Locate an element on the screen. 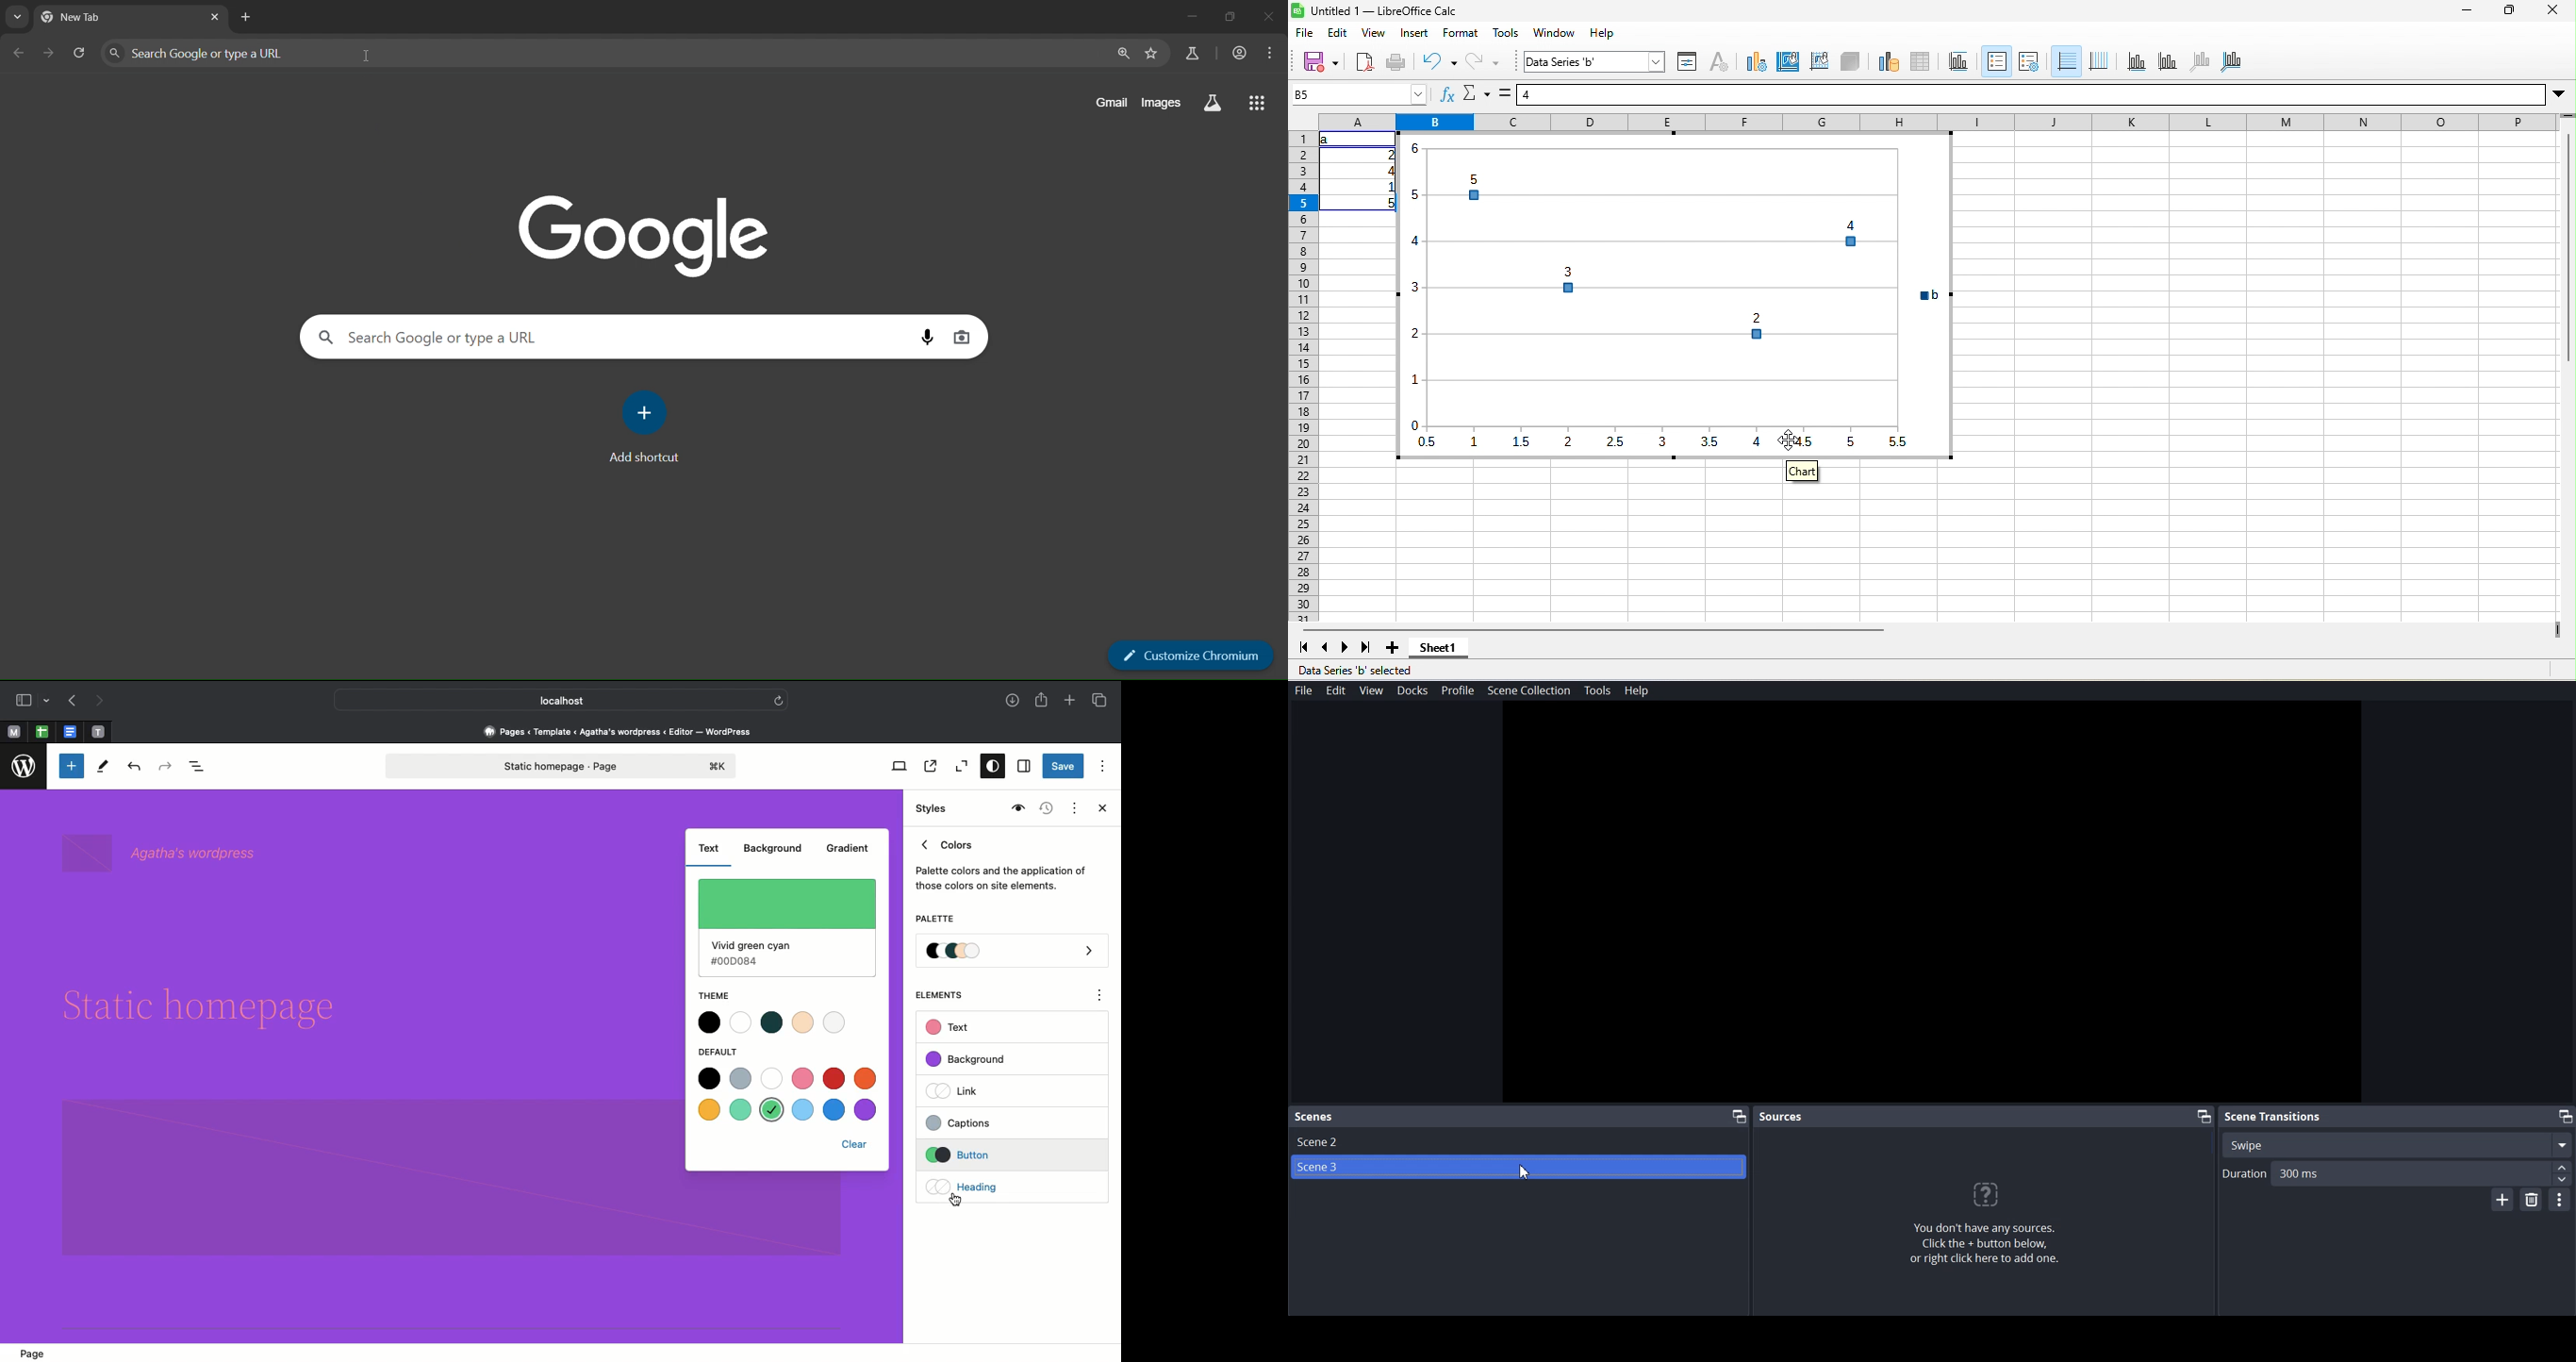 The height and width of the screenshot is (1372, 2576). name box is located at coordinates (1360, 94).